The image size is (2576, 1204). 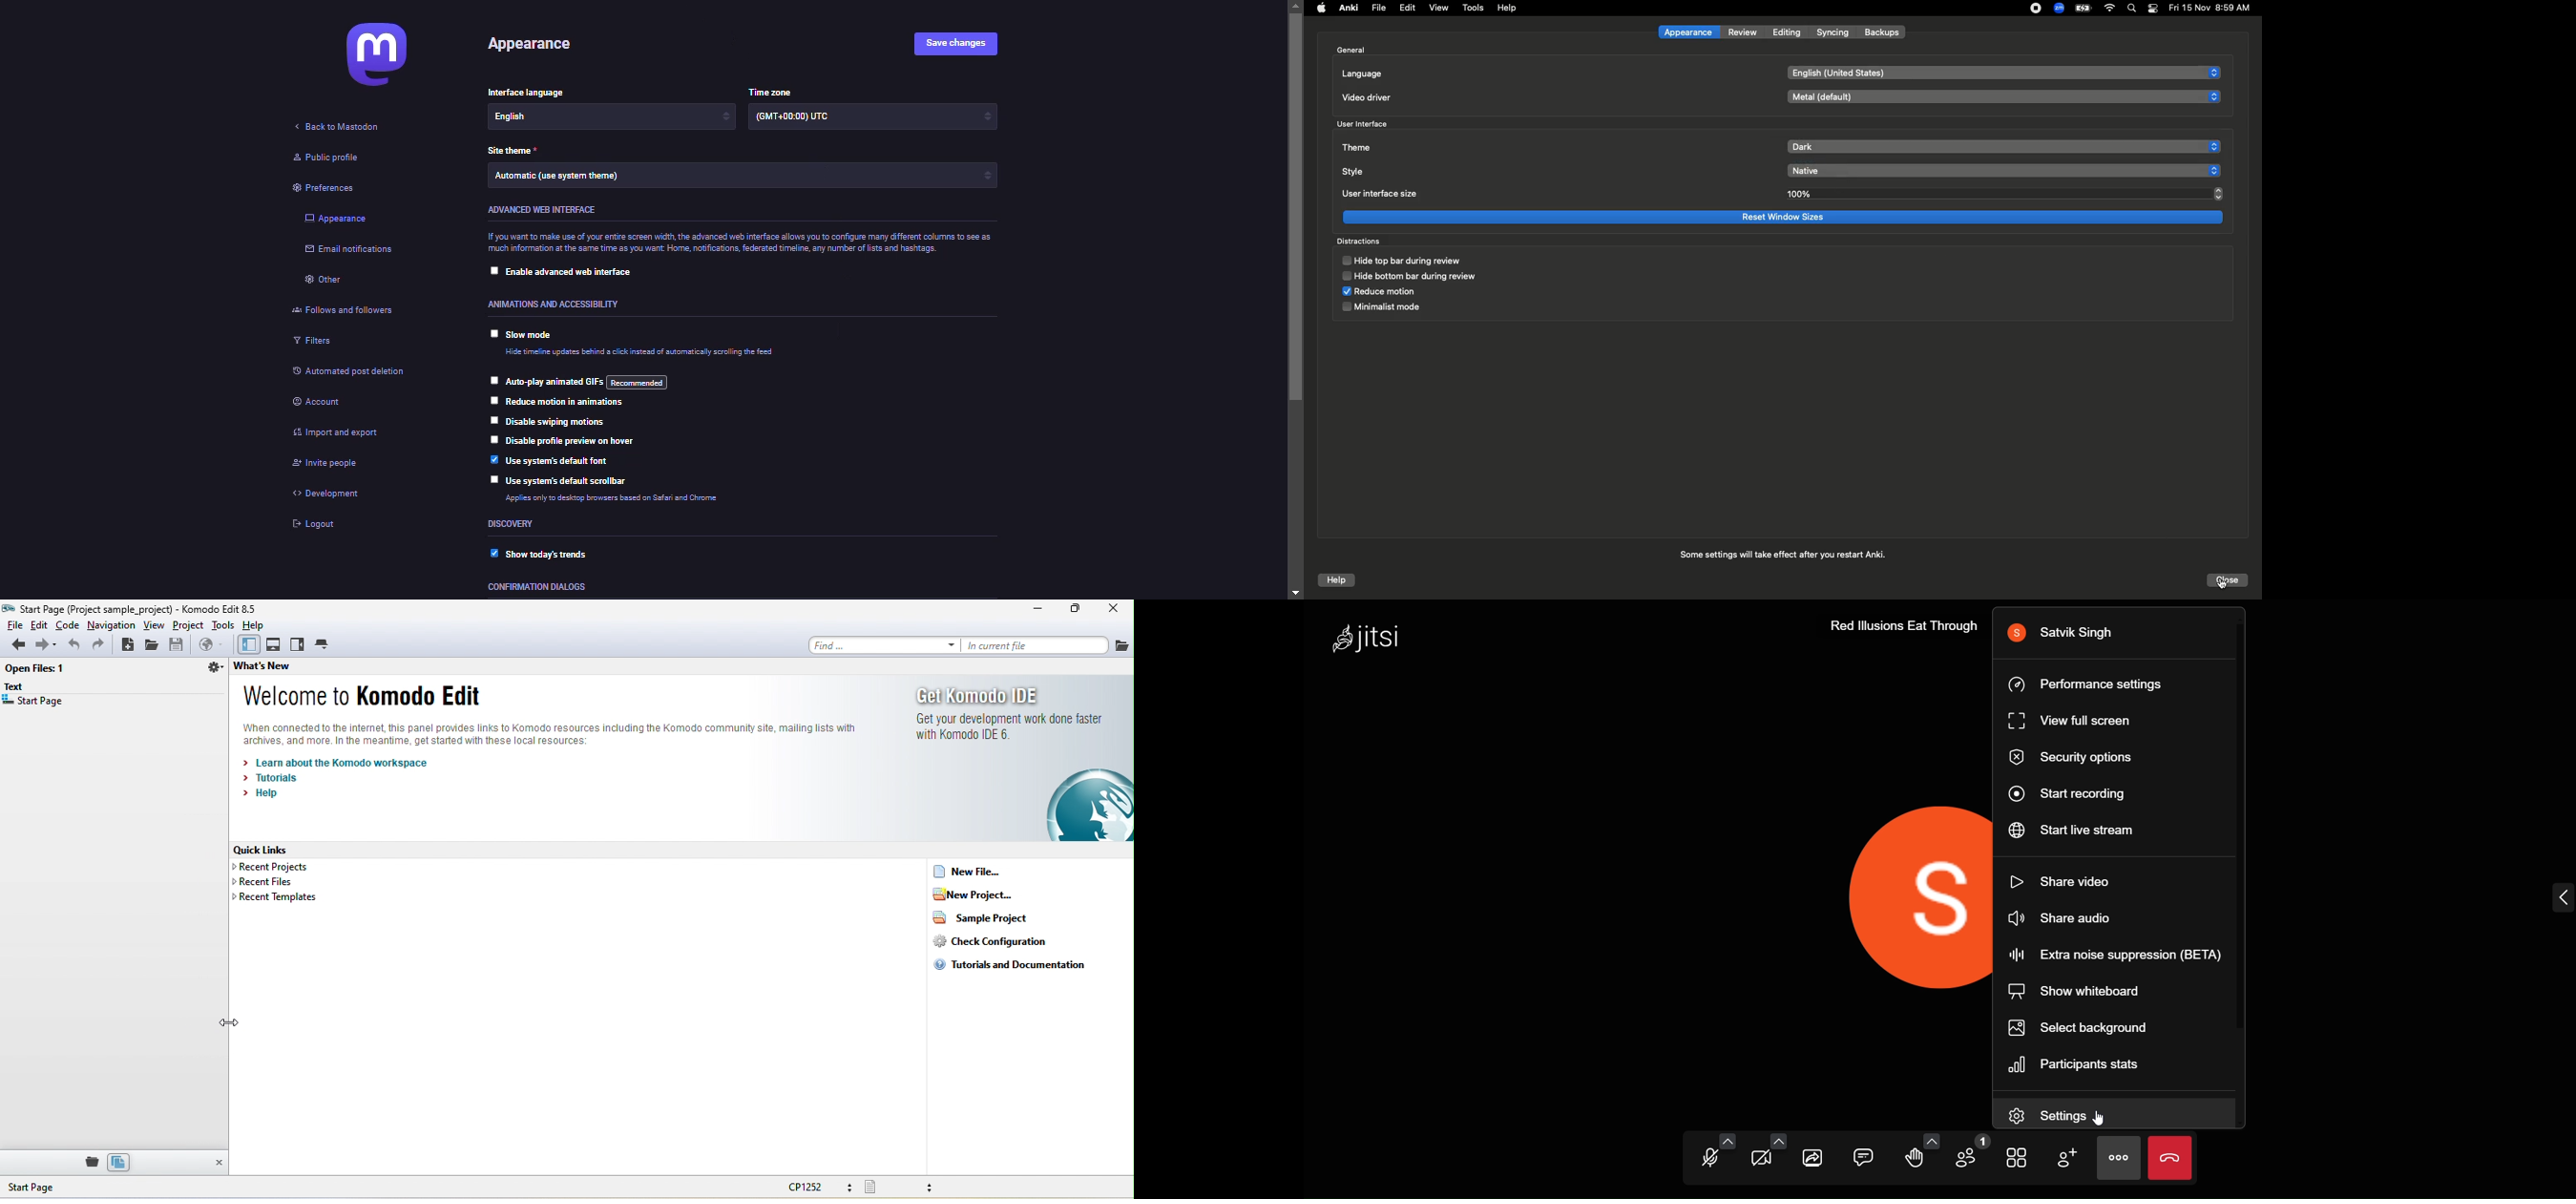 What do you see at coordinates (2067, 1114) in the screenshot?
I see `setting` at bounding box center [2067, 1114].